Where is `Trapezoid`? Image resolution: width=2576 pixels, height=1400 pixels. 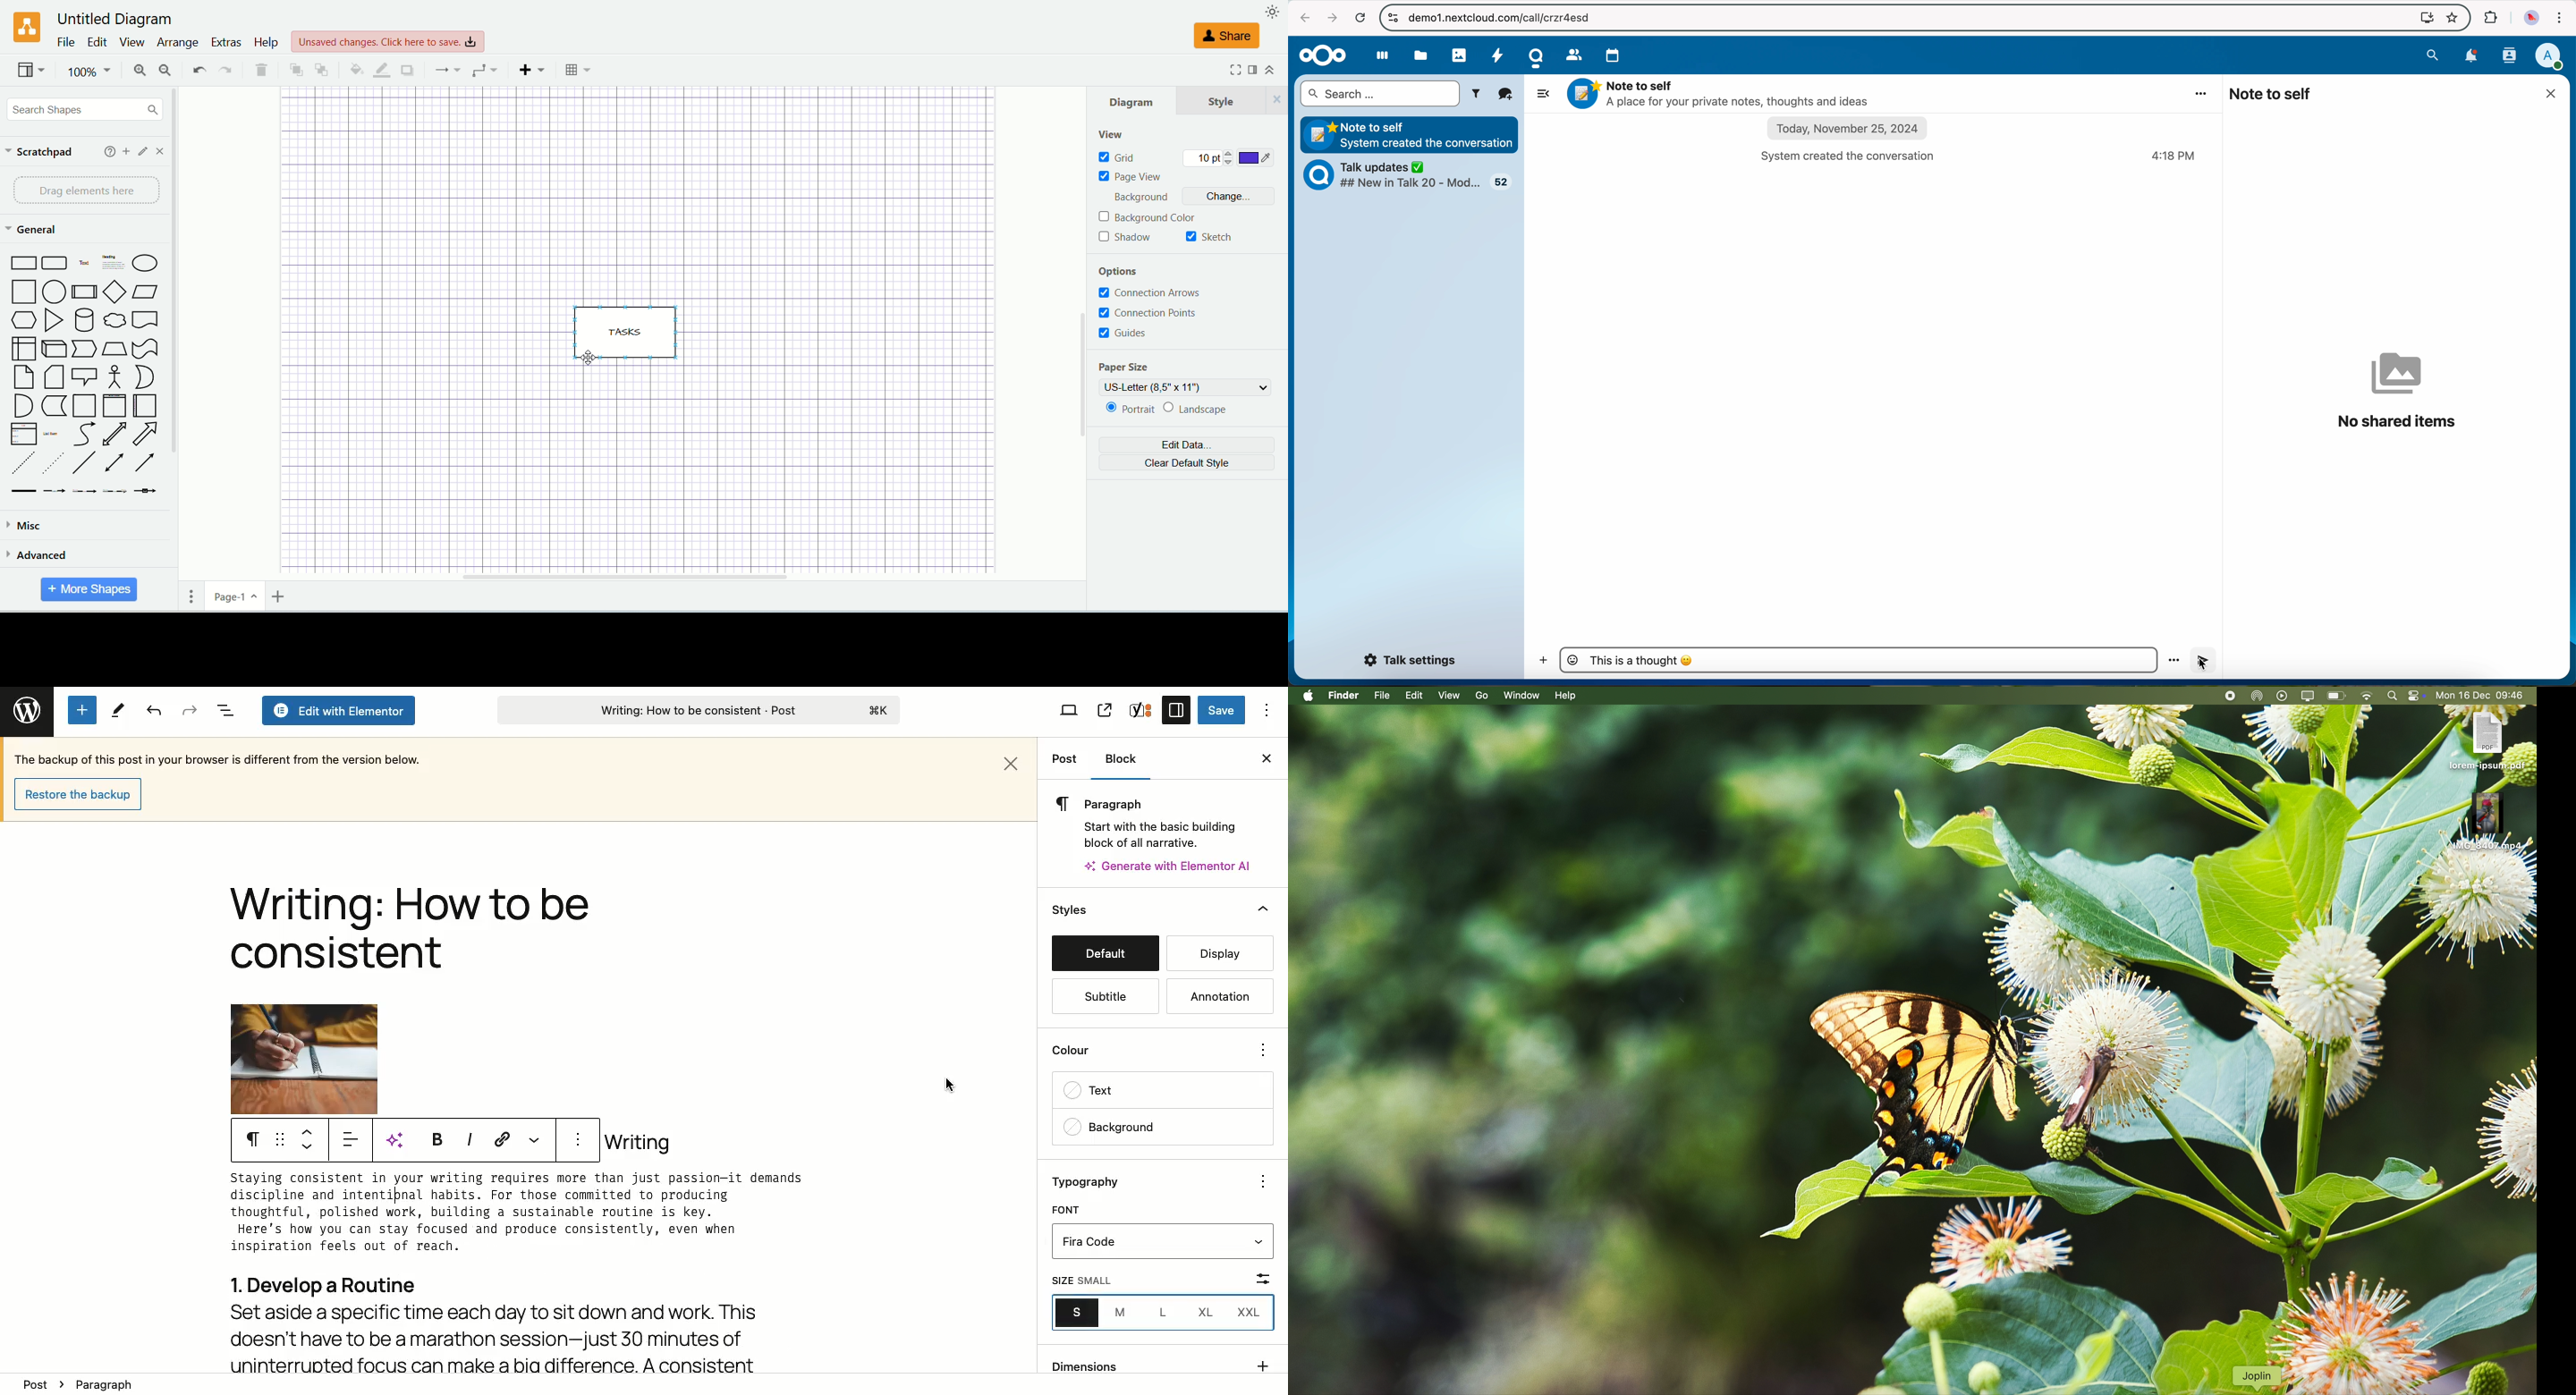 Trapezoid is located at coordinates (114, 349).